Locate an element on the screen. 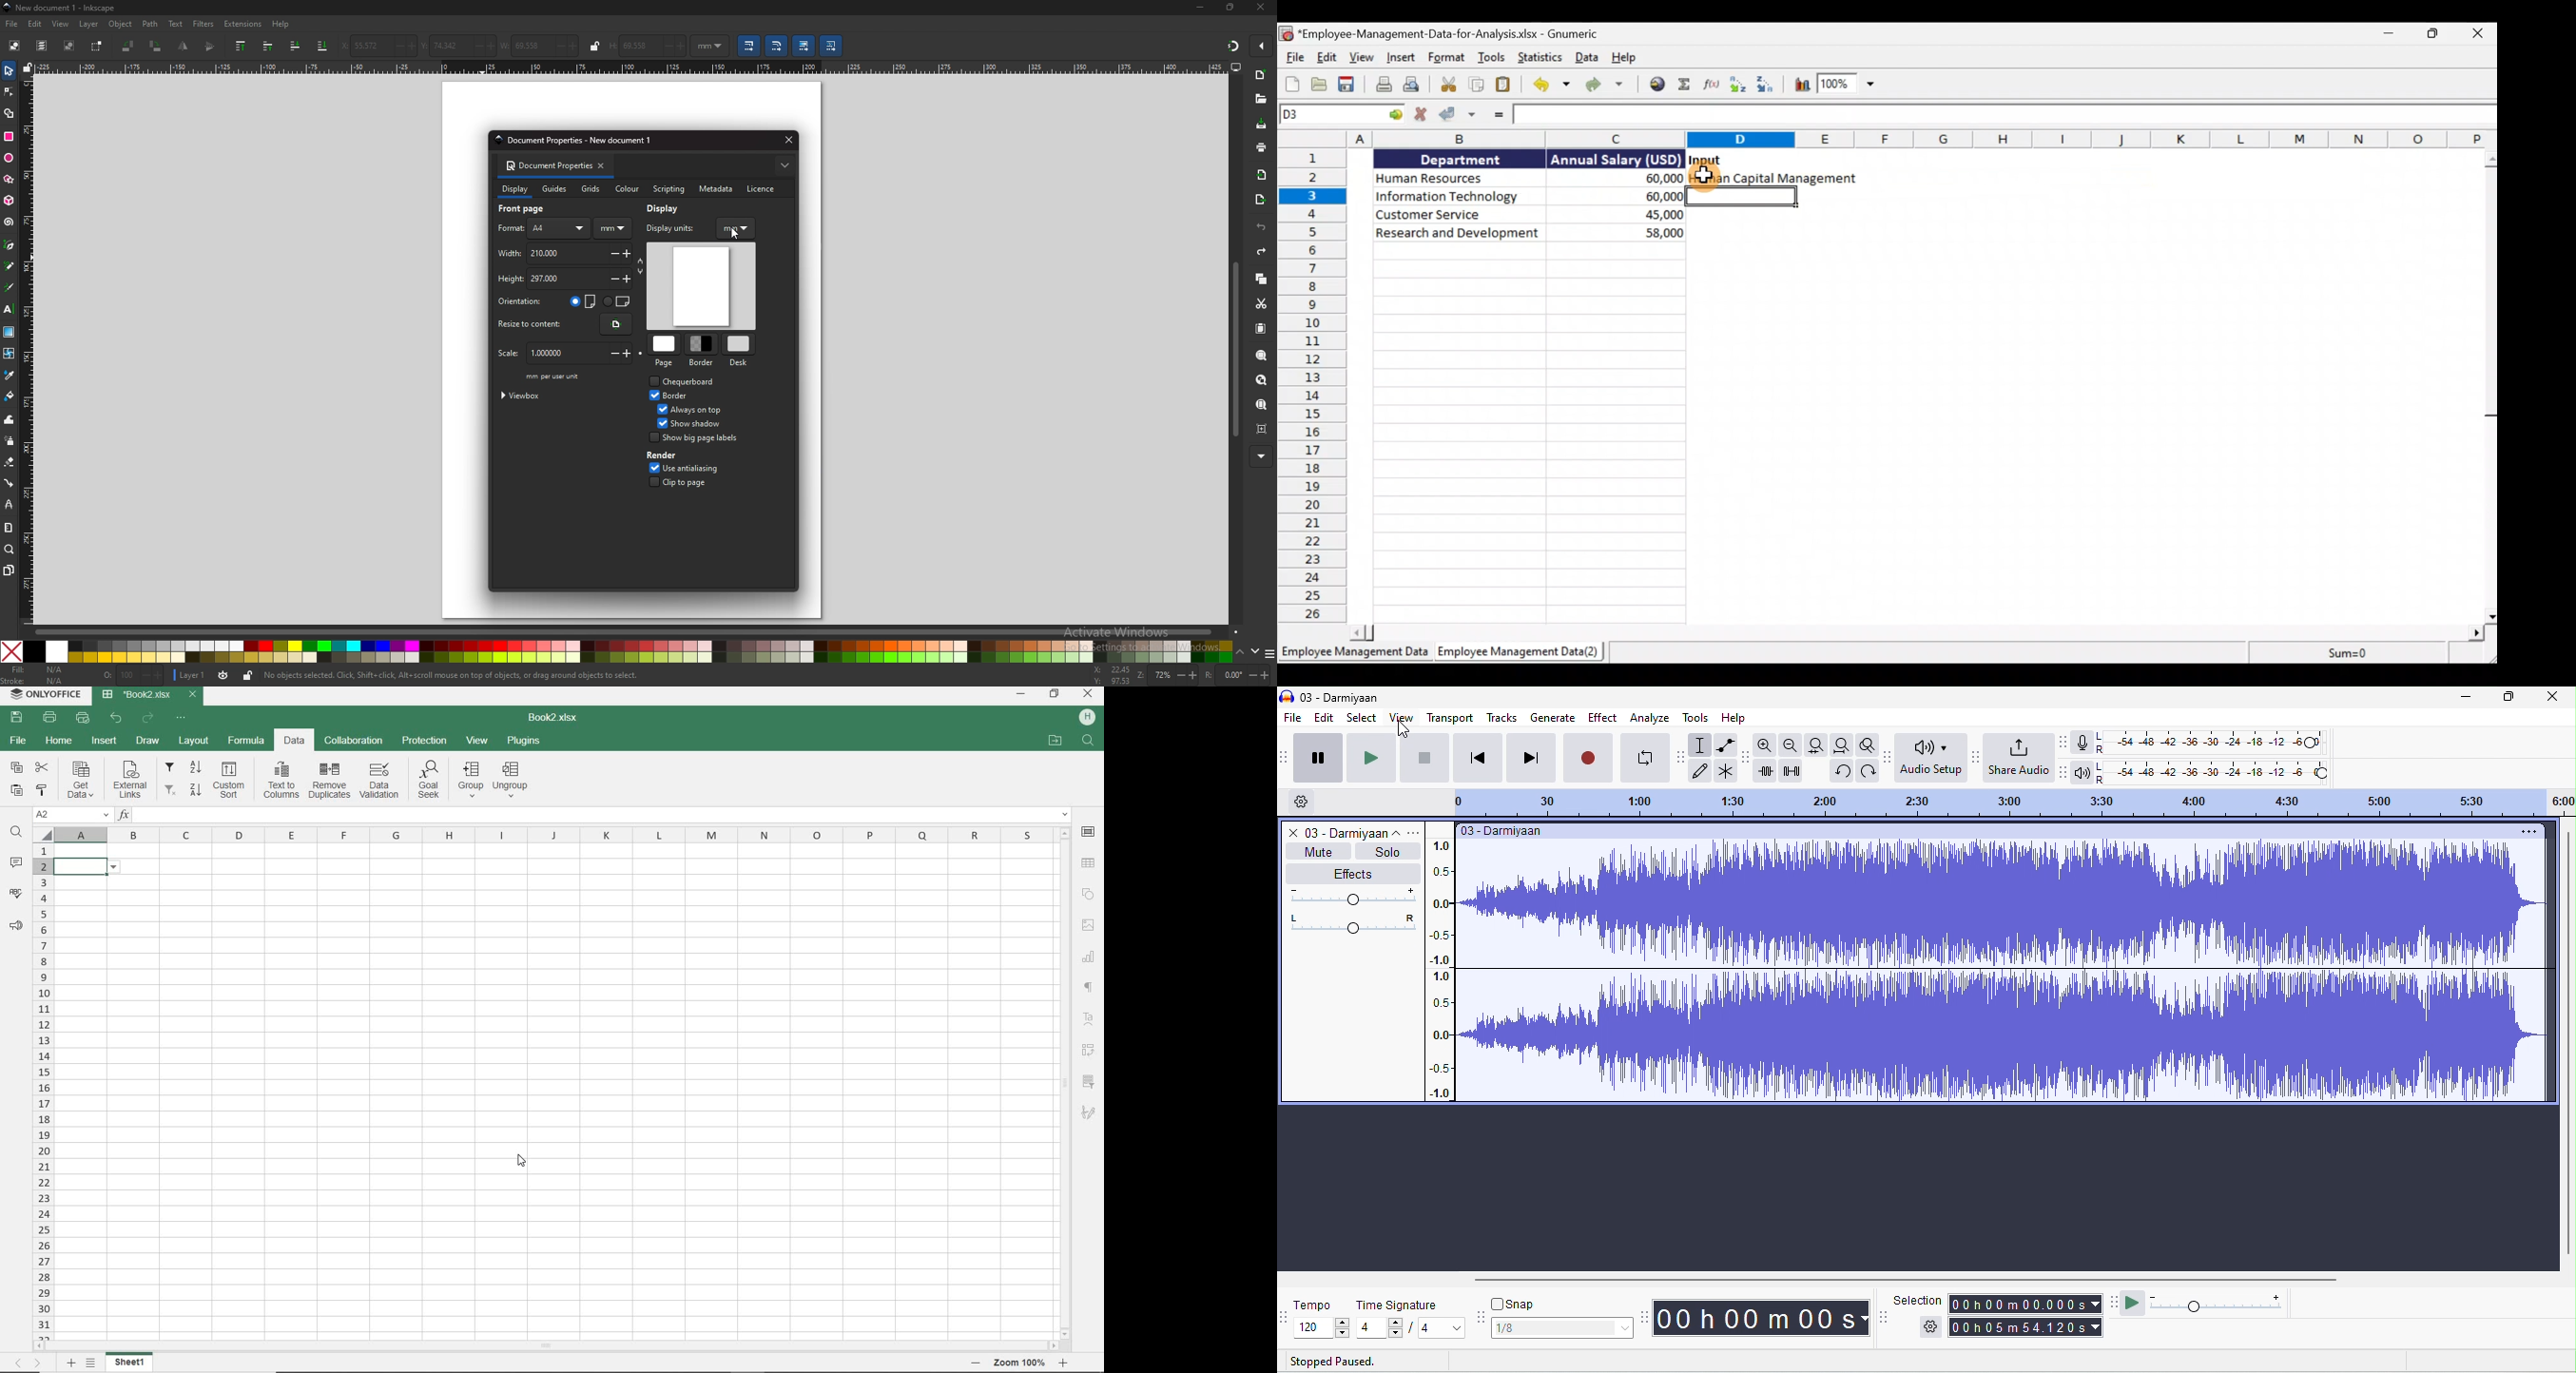 Image resolution: width=2576 pixels, height=1400 pixels. effect is located at coordinates (1603, 717).